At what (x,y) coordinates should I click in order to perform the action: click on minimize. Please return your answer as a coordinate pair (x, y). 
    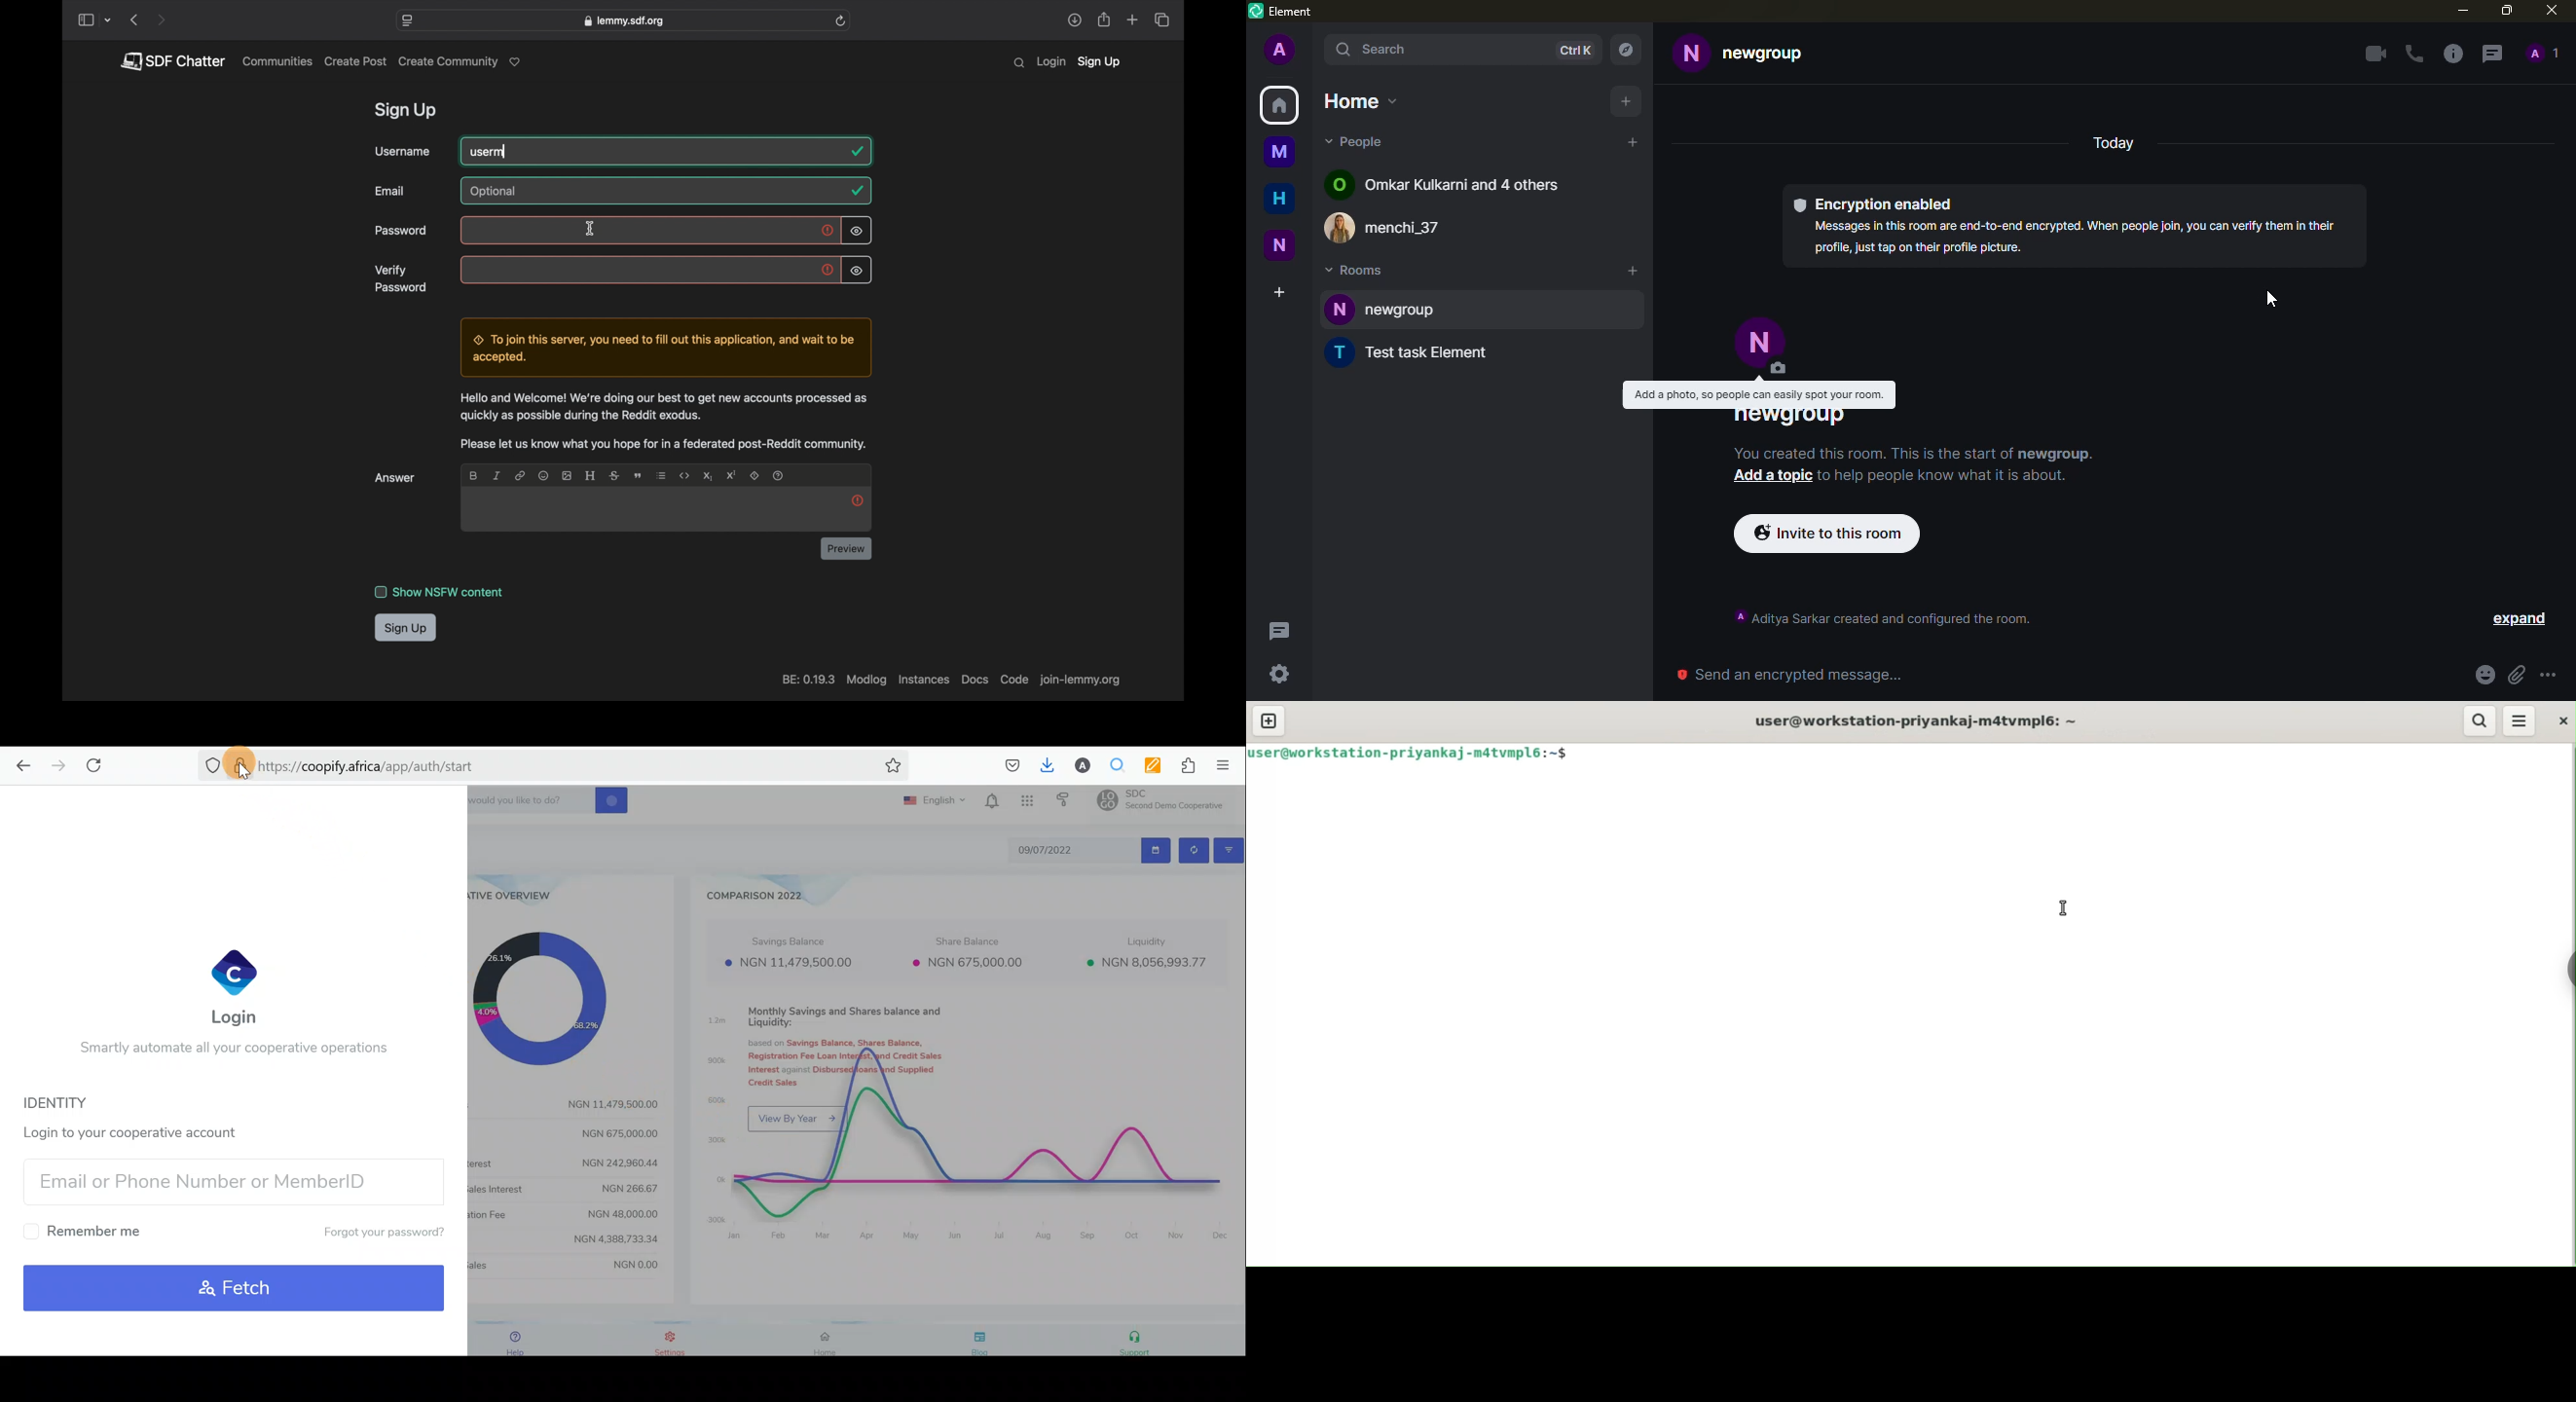
    Looking at the image, I should click on (2463, 10).